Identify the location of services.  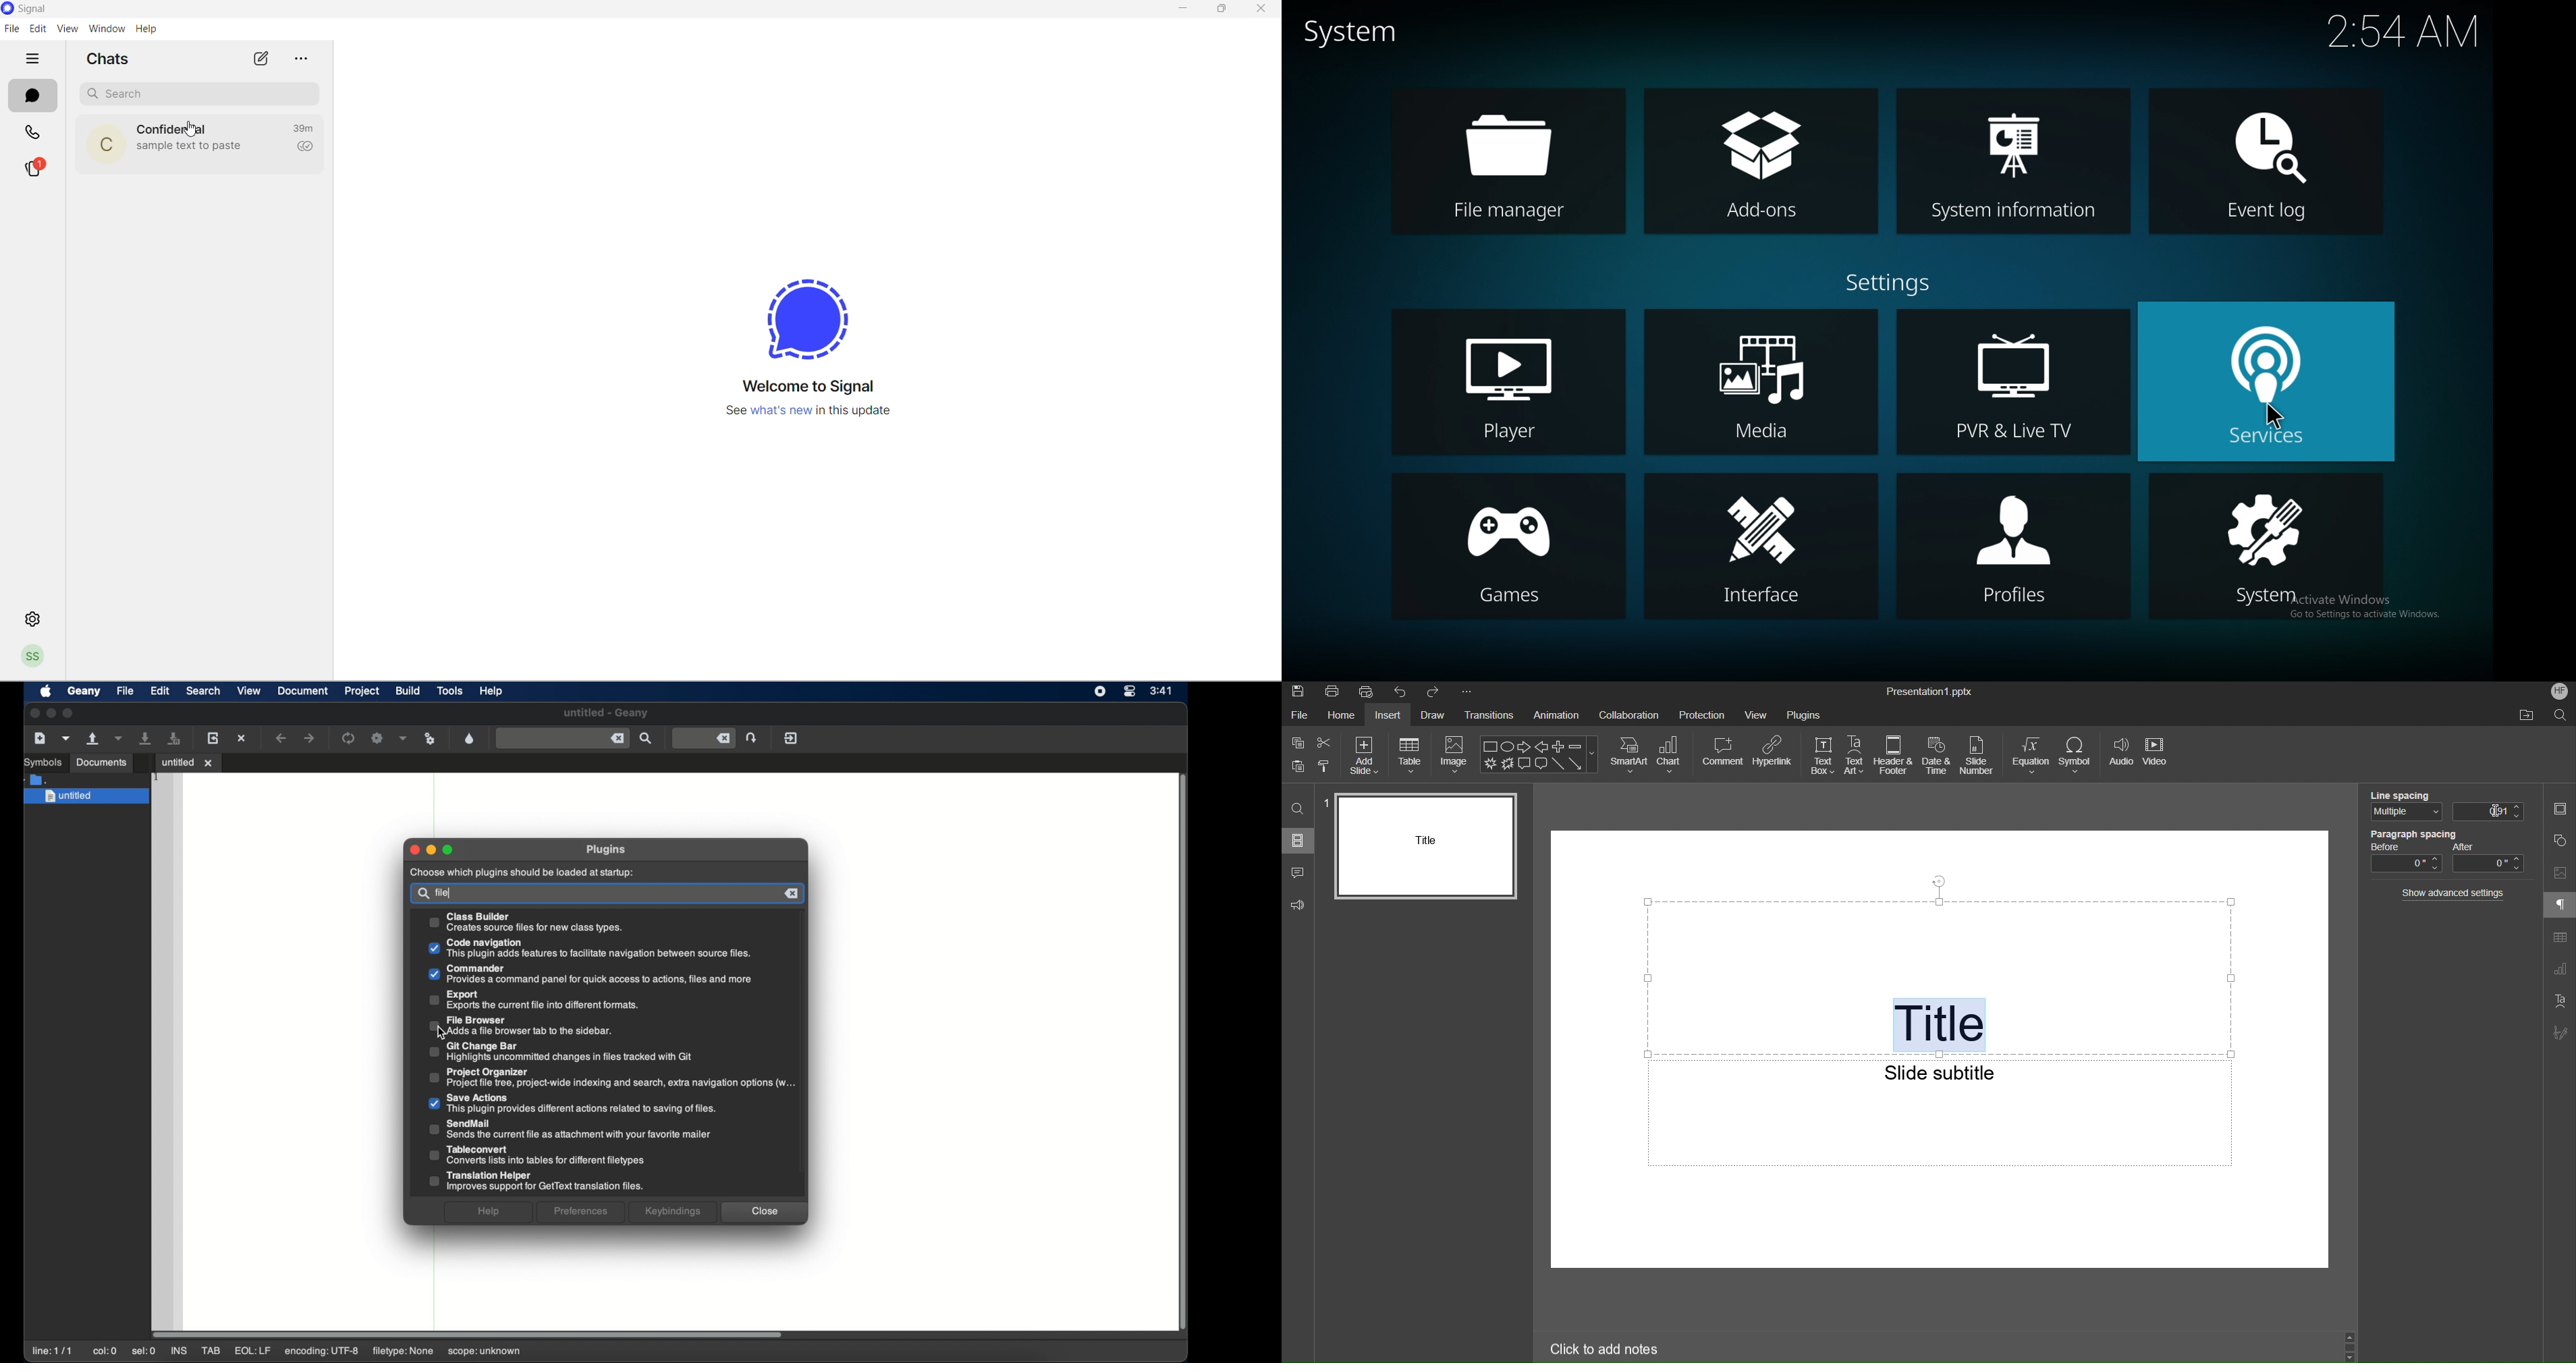
(2267, 383).